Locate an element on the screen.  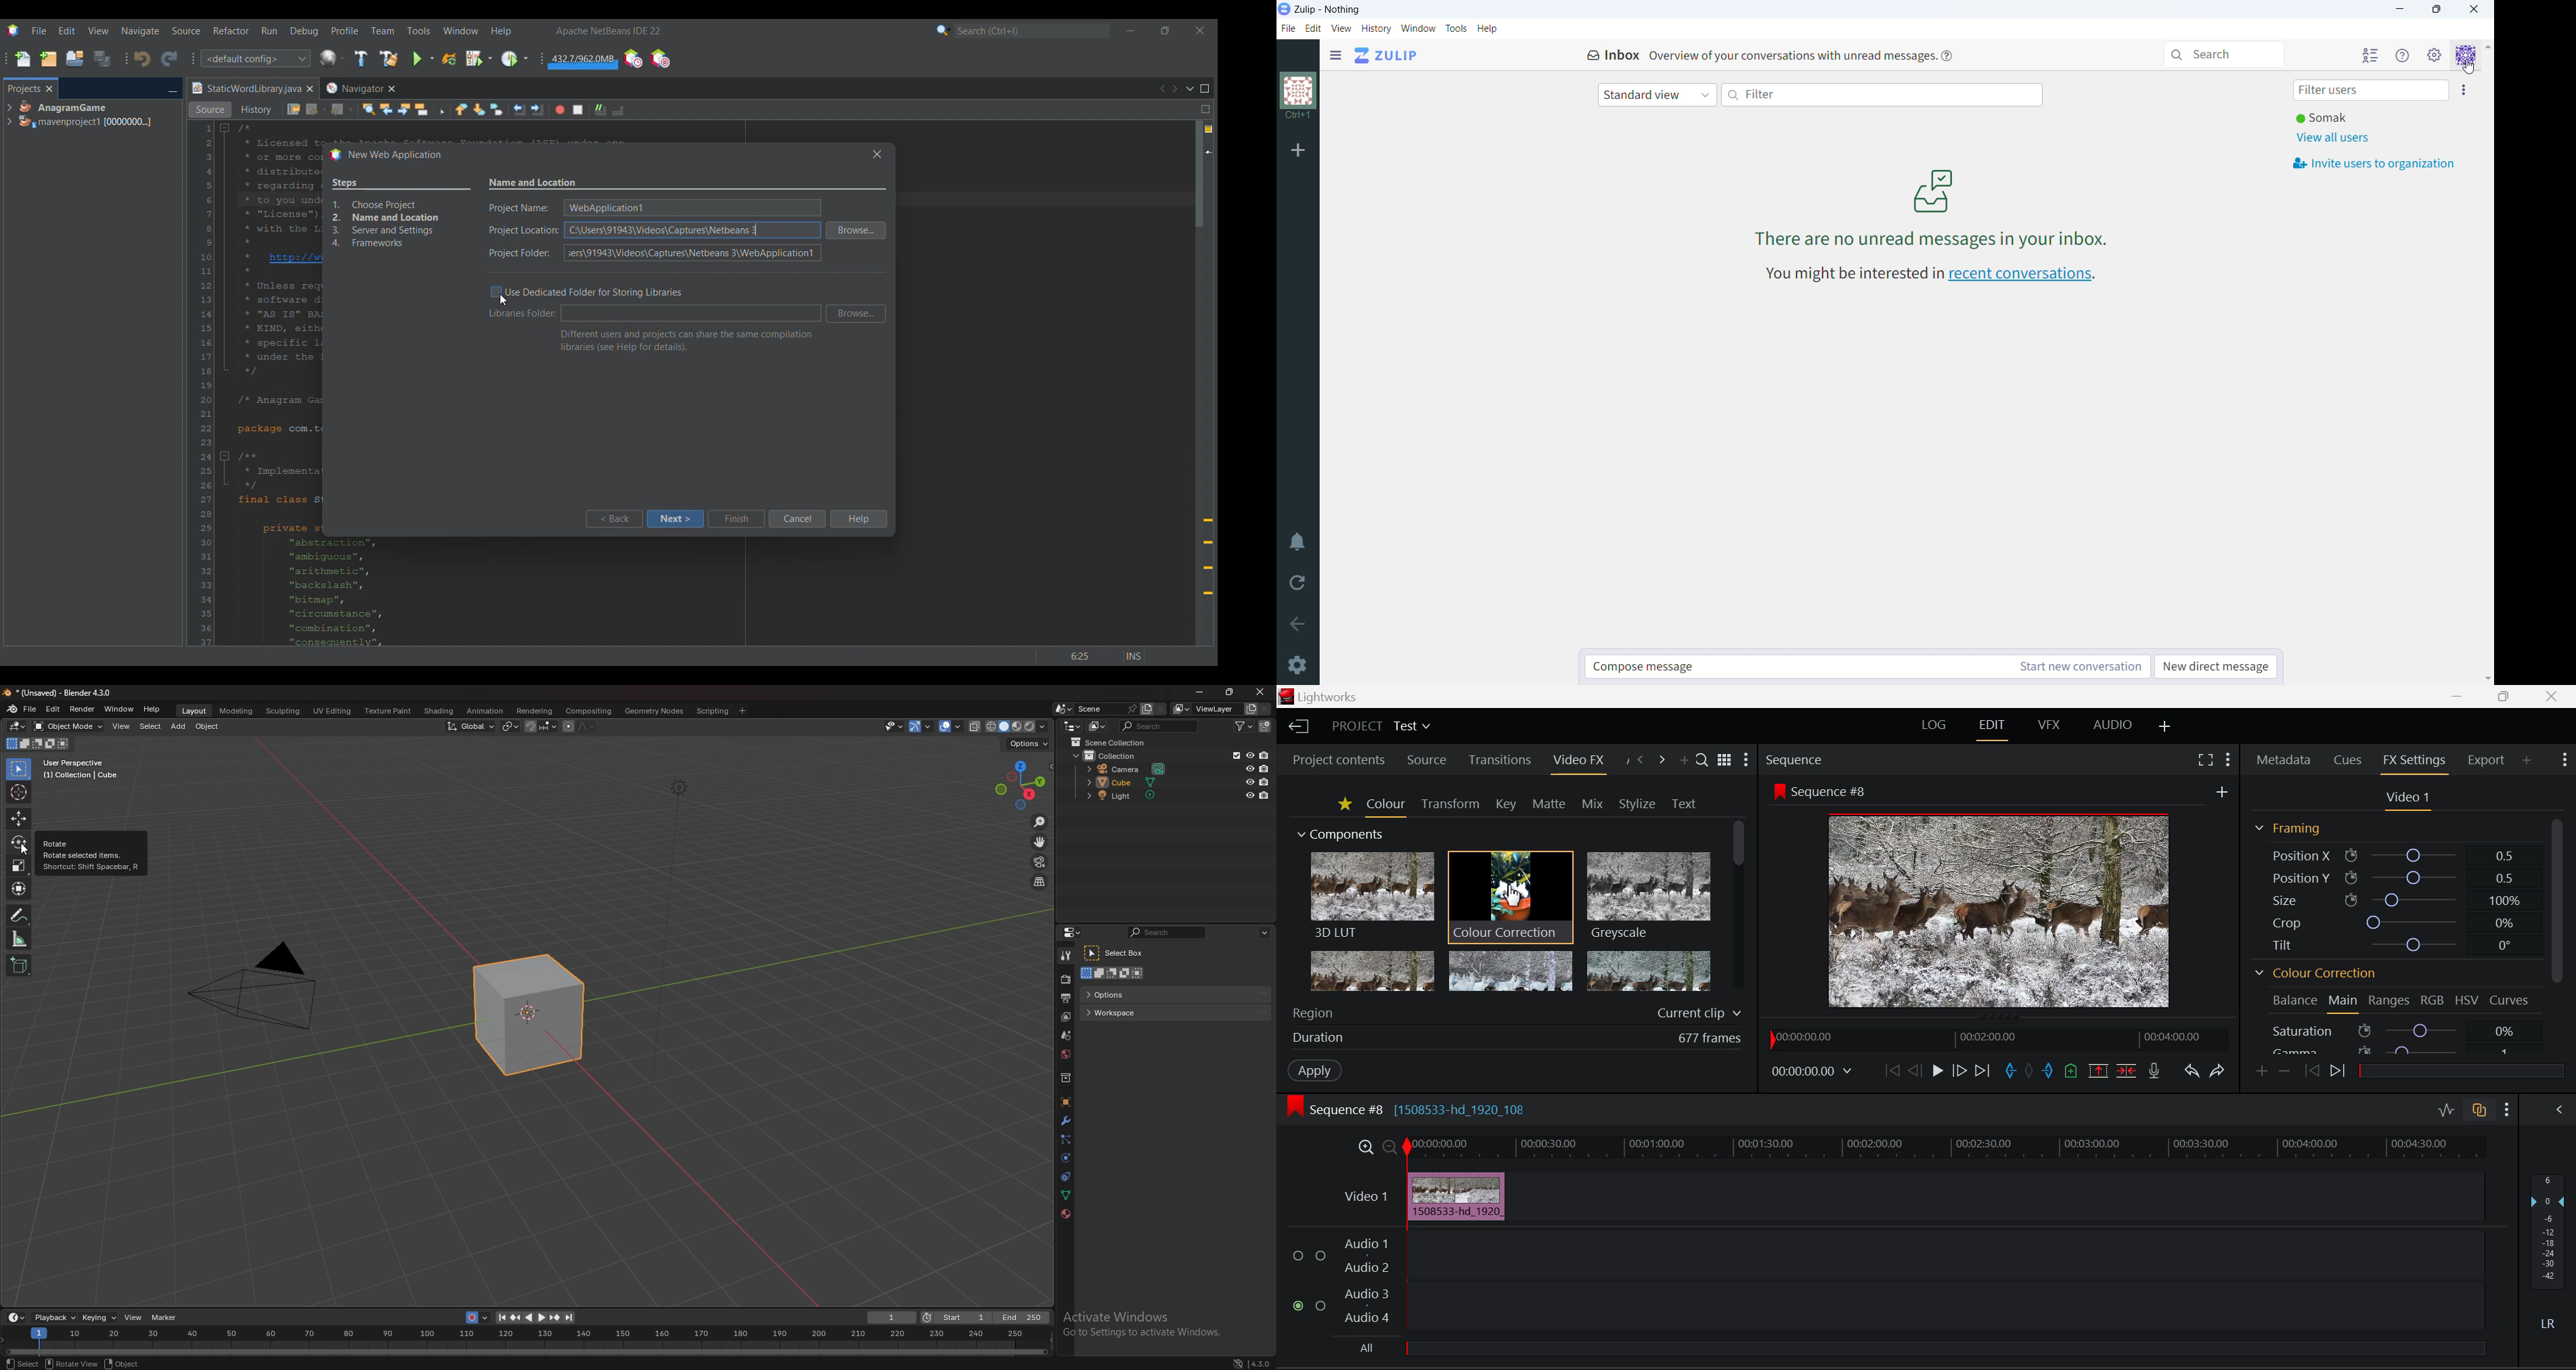
search is located at coordinates (1160, 726).